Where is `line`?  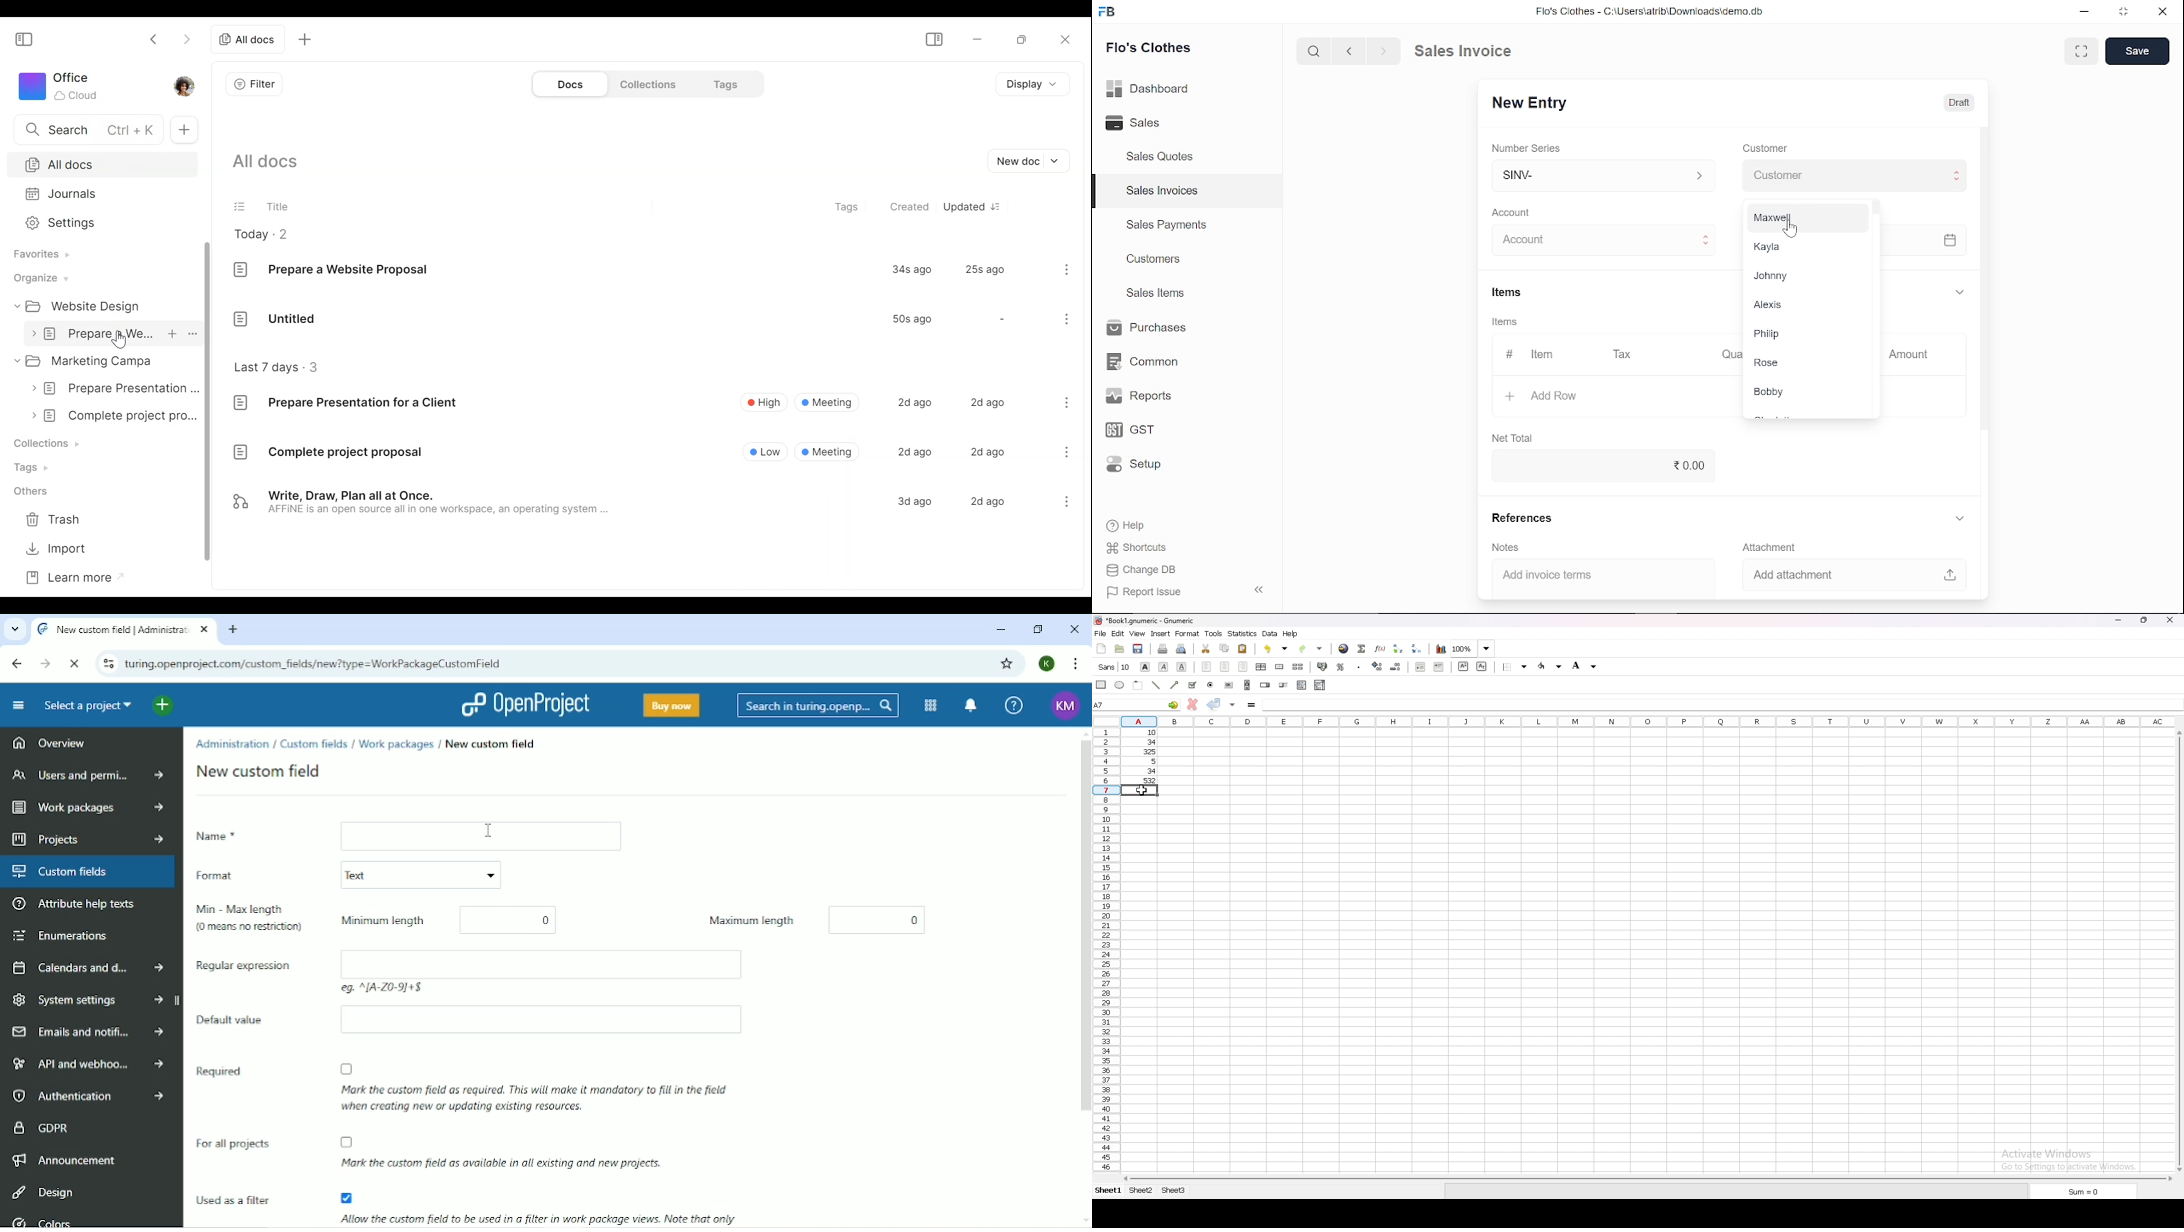 line is located at coordinates (1155, 686).